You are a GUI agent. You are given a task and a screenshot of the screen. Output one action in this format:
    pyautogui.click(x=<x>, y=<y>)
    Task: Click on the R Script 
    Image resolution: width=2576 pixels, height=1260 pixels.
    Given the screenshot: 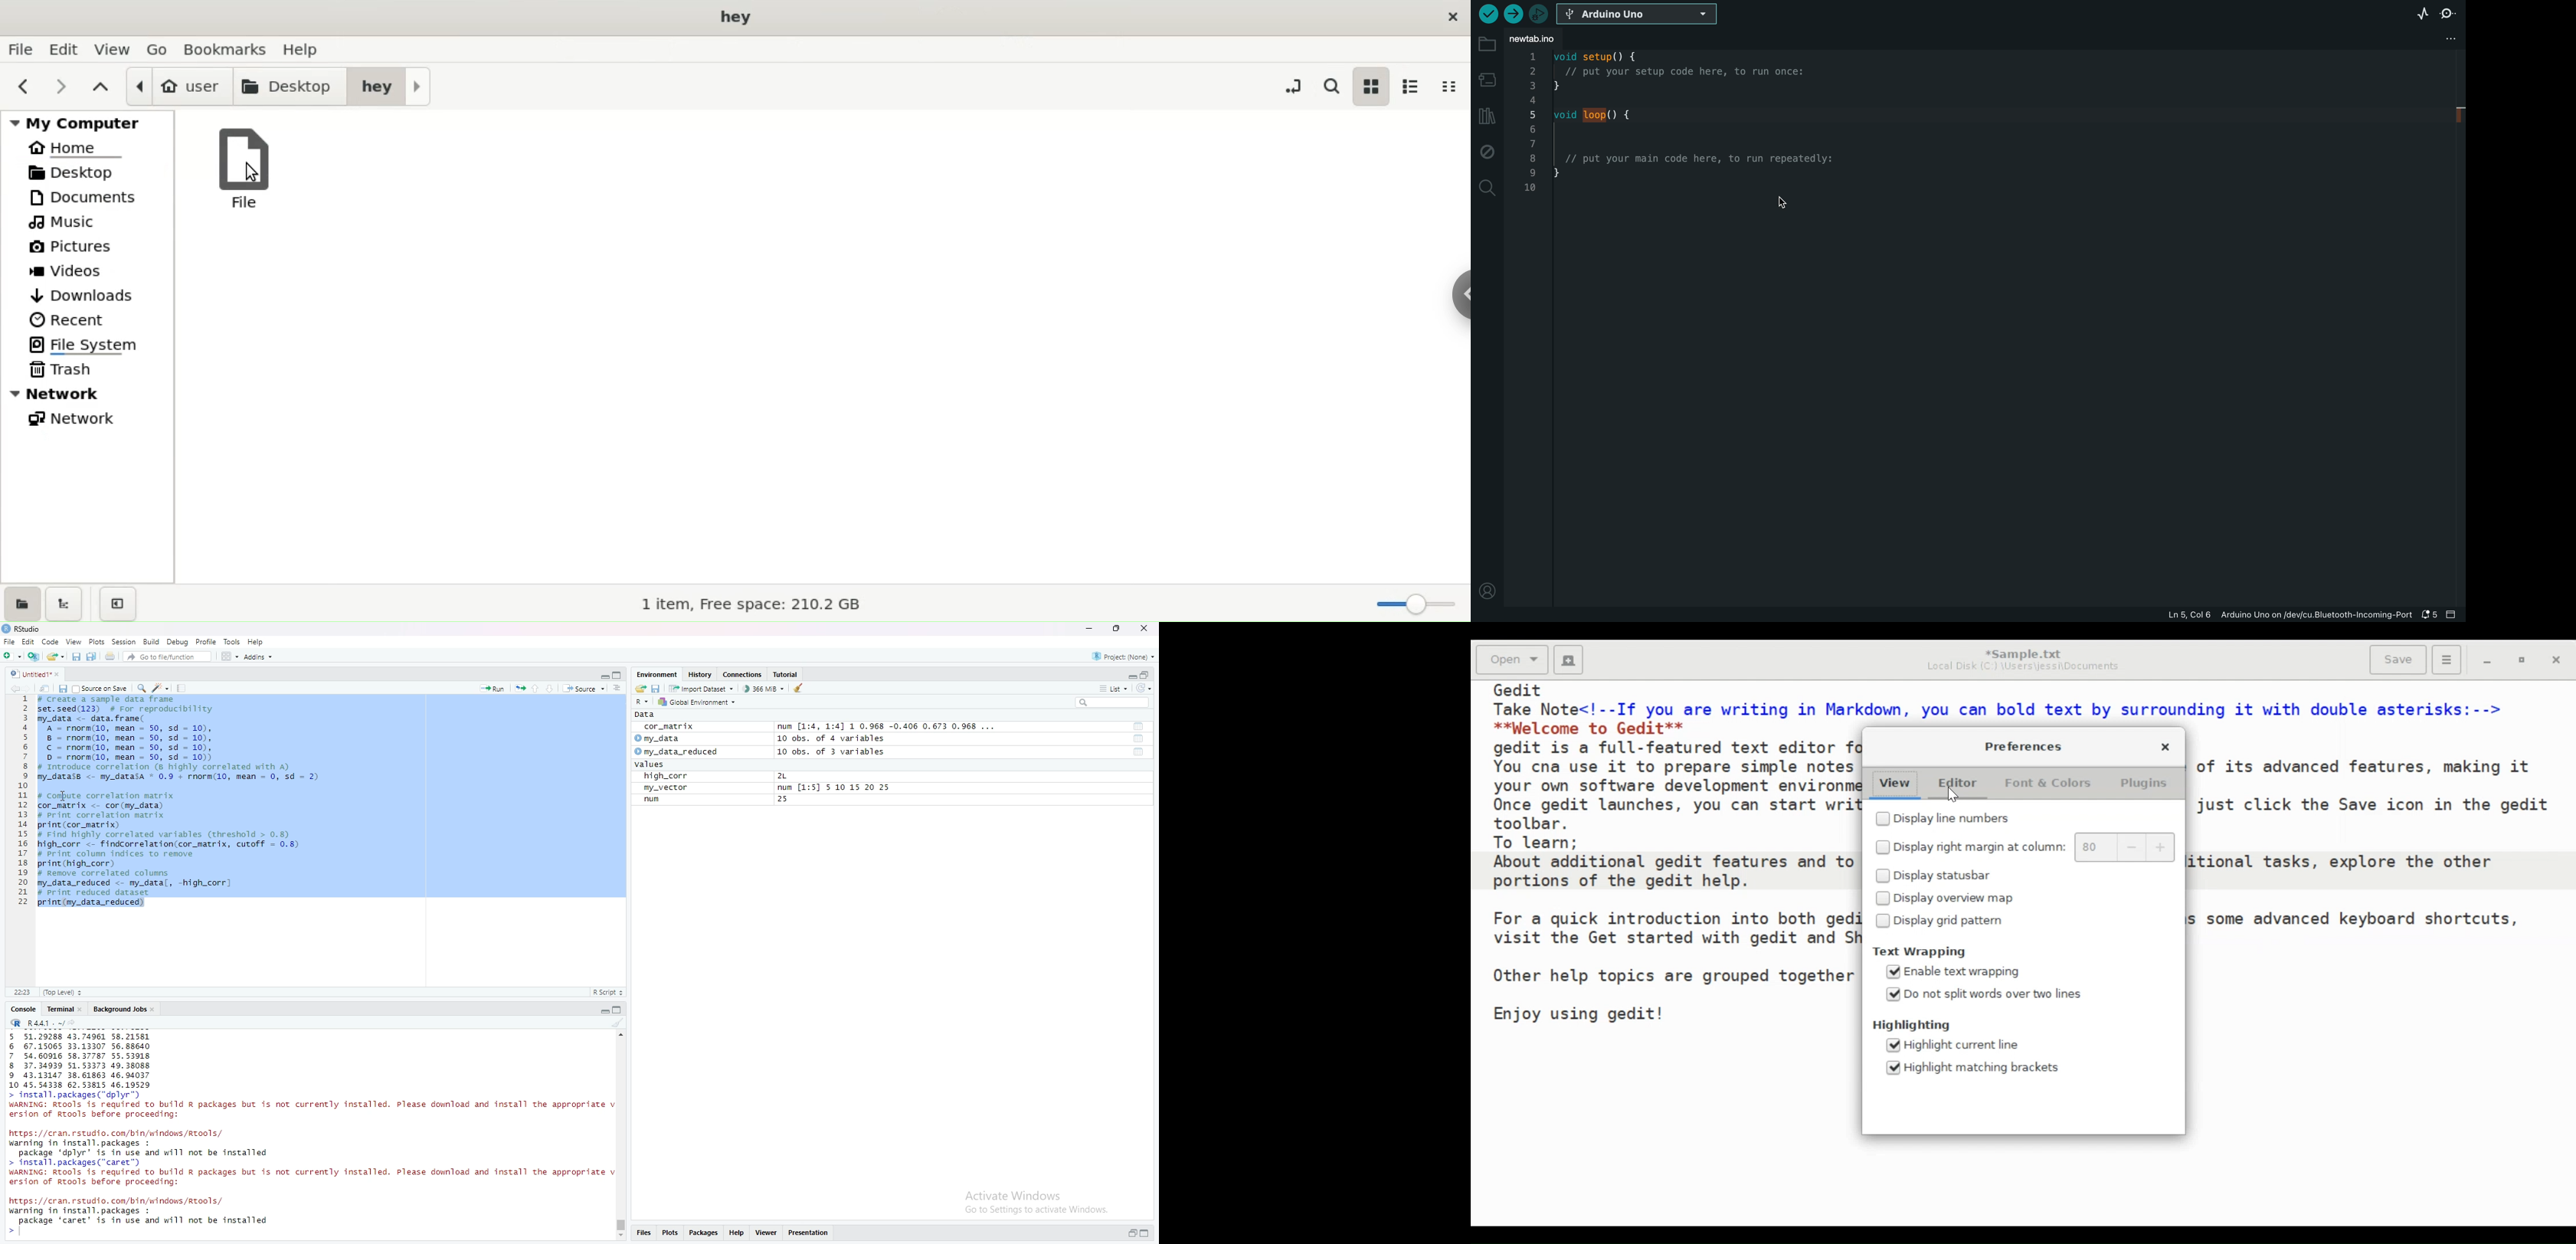 What is the action you would take?
    pyautogui.click(x=608, y=993)
    